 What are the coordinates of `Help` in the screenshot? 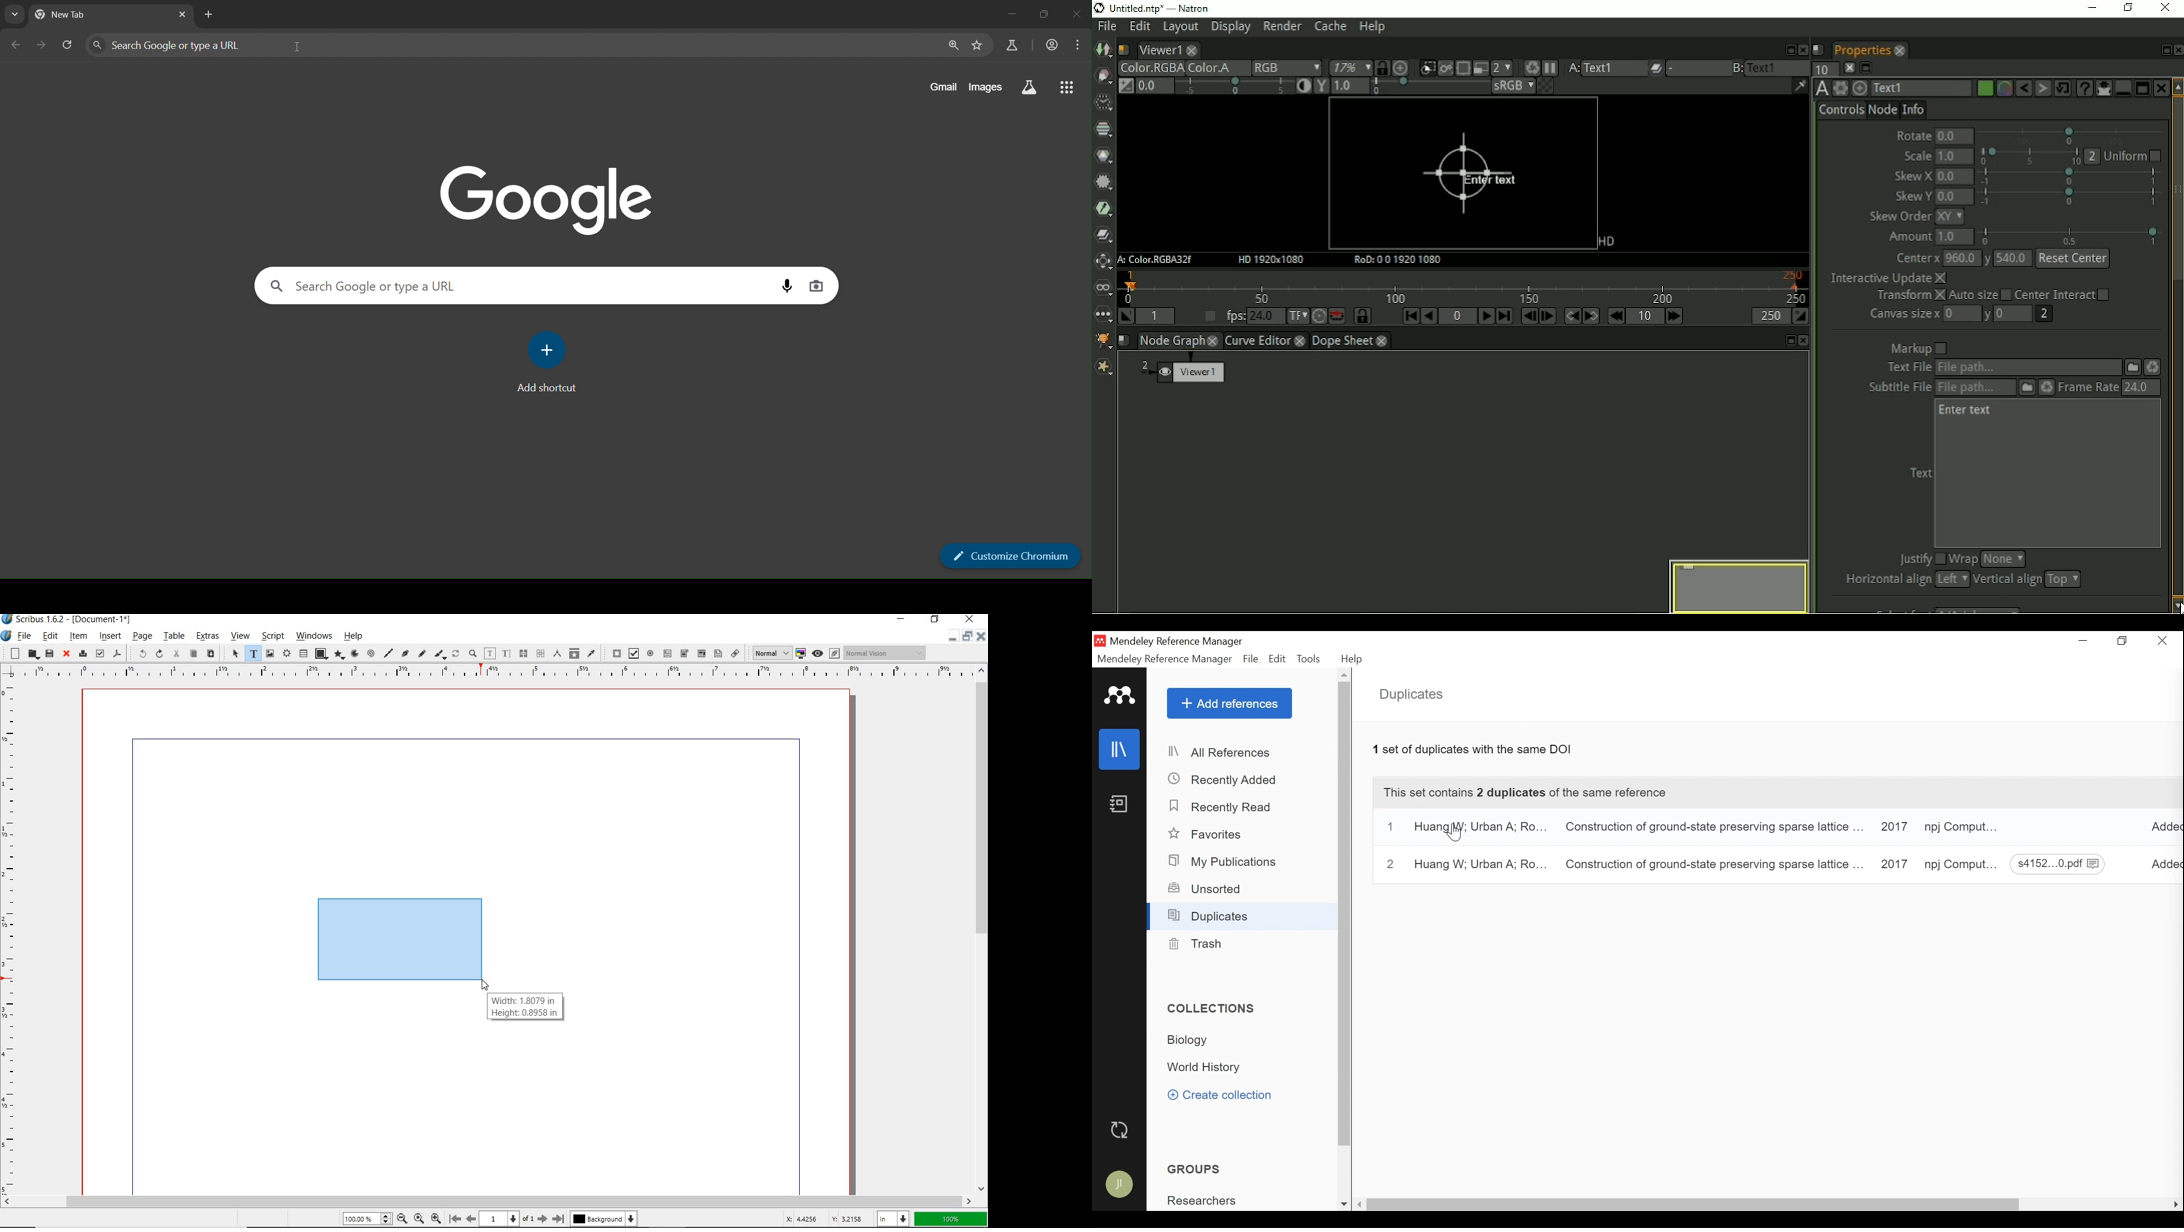 It's located at (1374, 27).